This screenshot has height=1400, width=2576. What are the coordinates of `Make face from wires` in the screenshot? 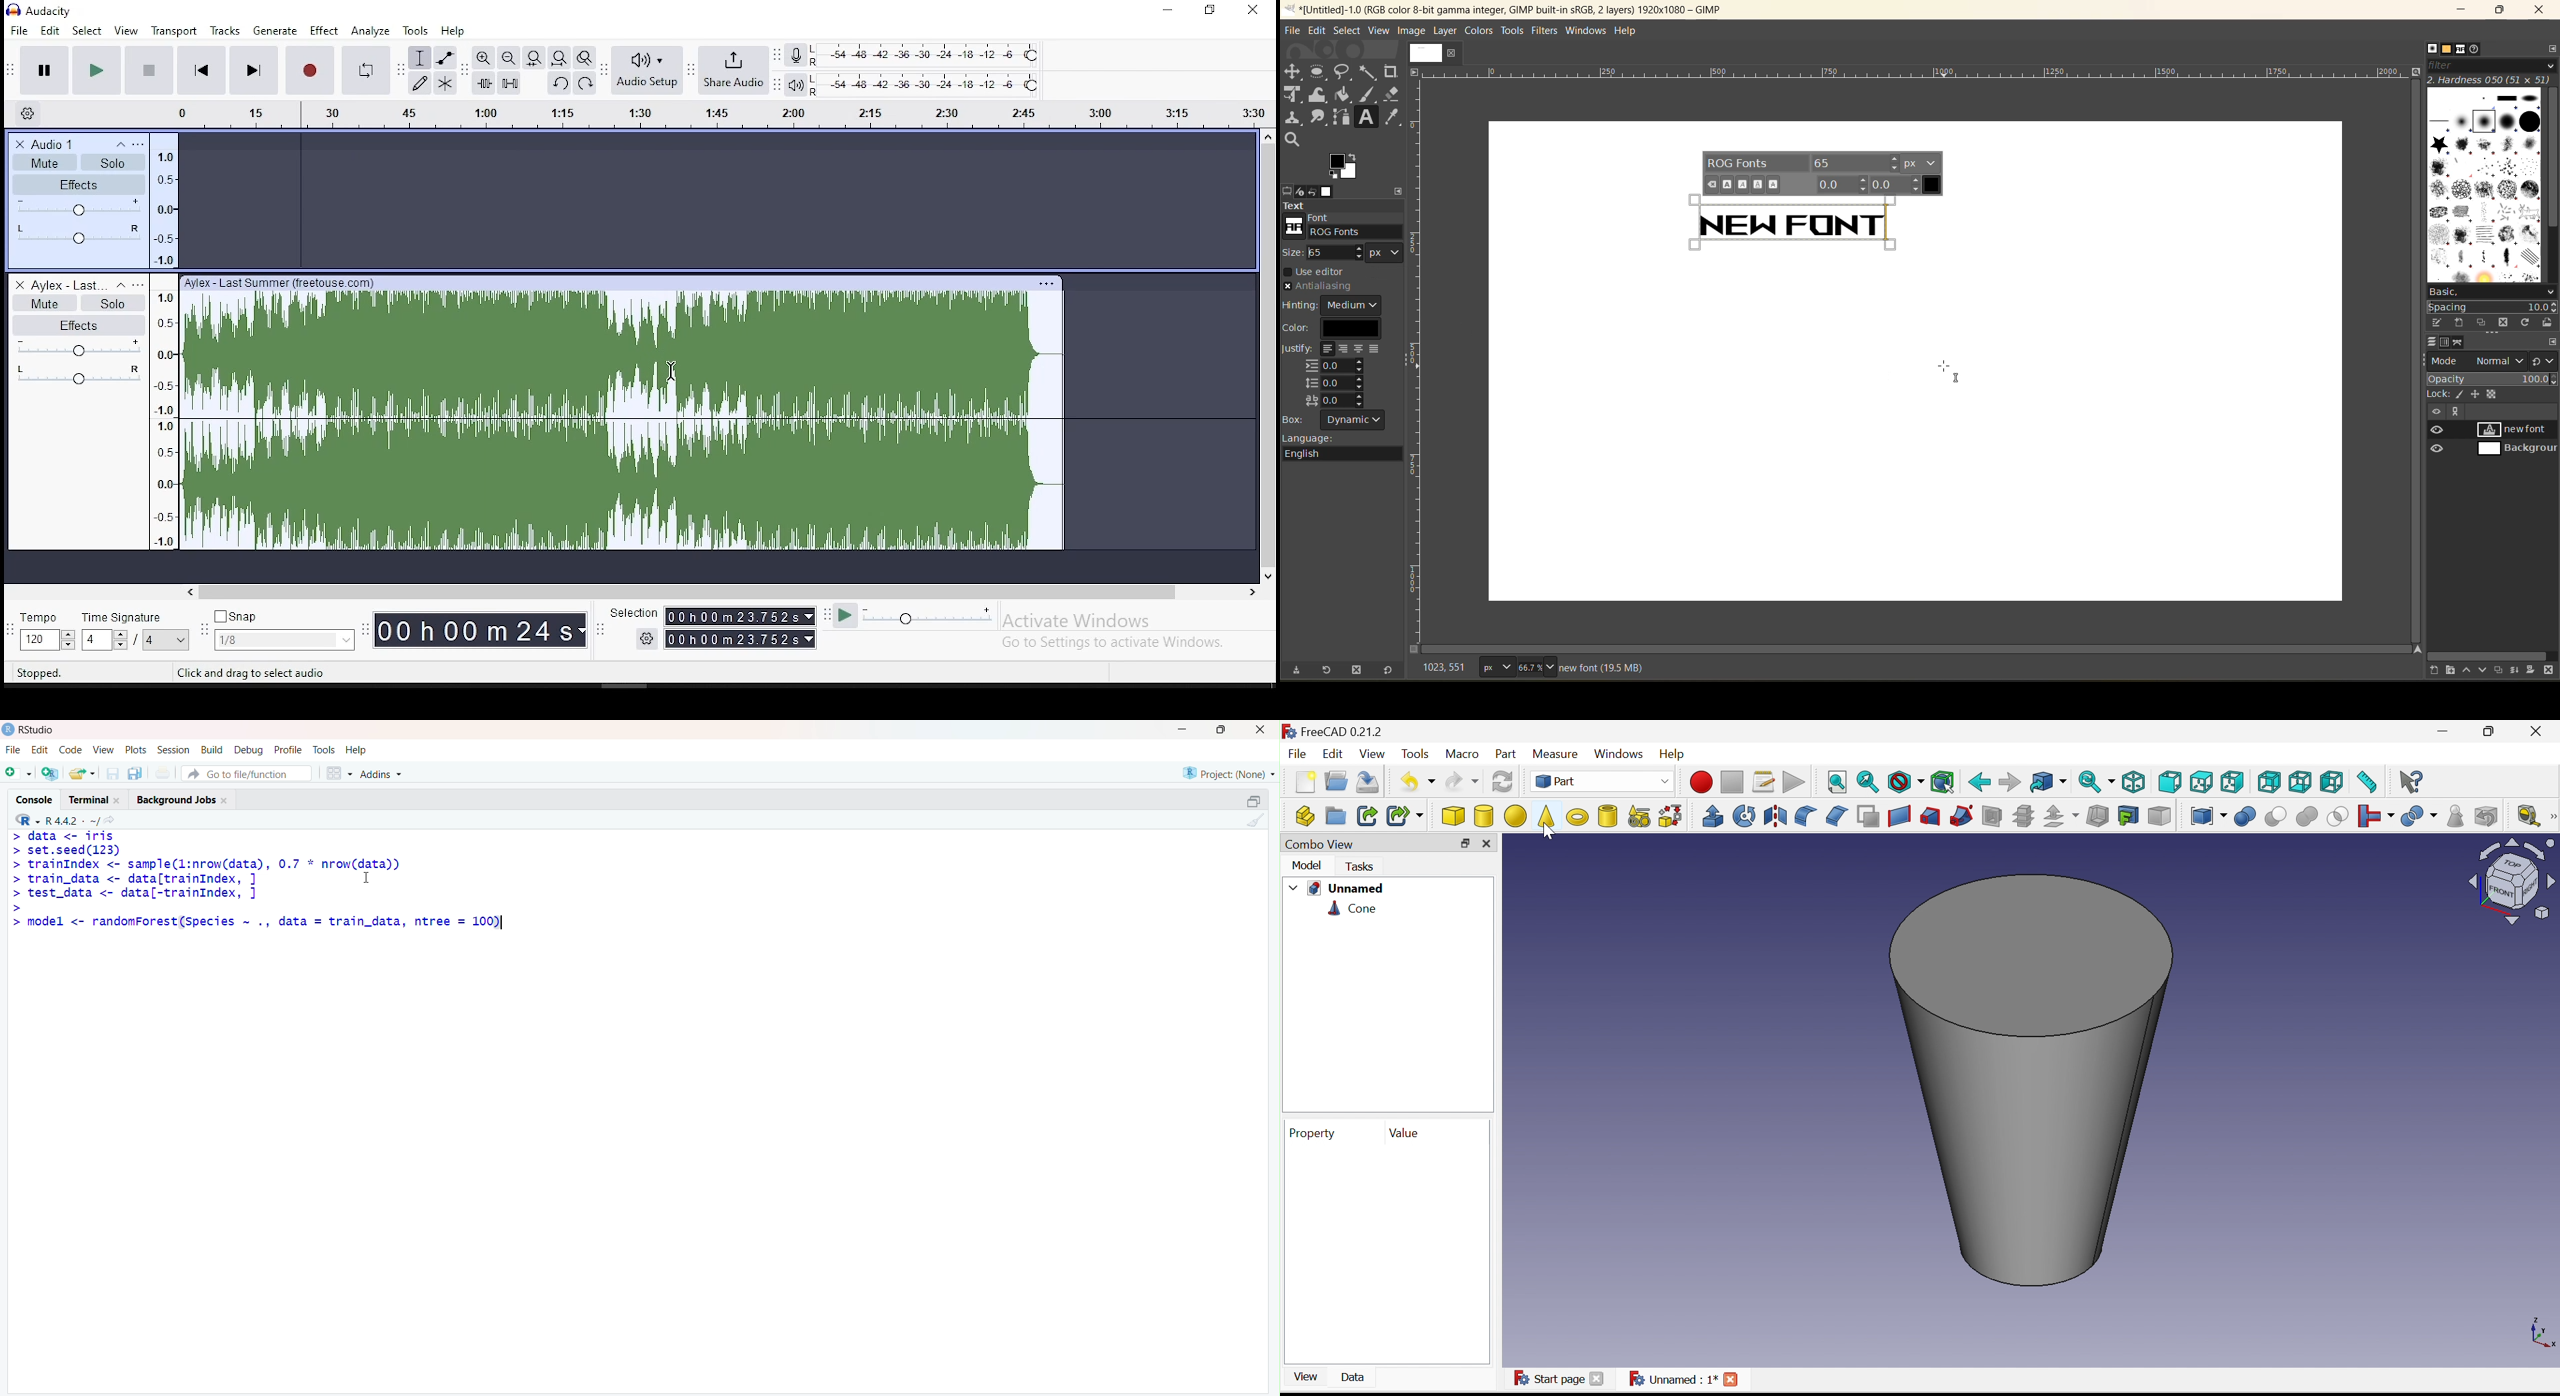 It's located at (1867, 817).